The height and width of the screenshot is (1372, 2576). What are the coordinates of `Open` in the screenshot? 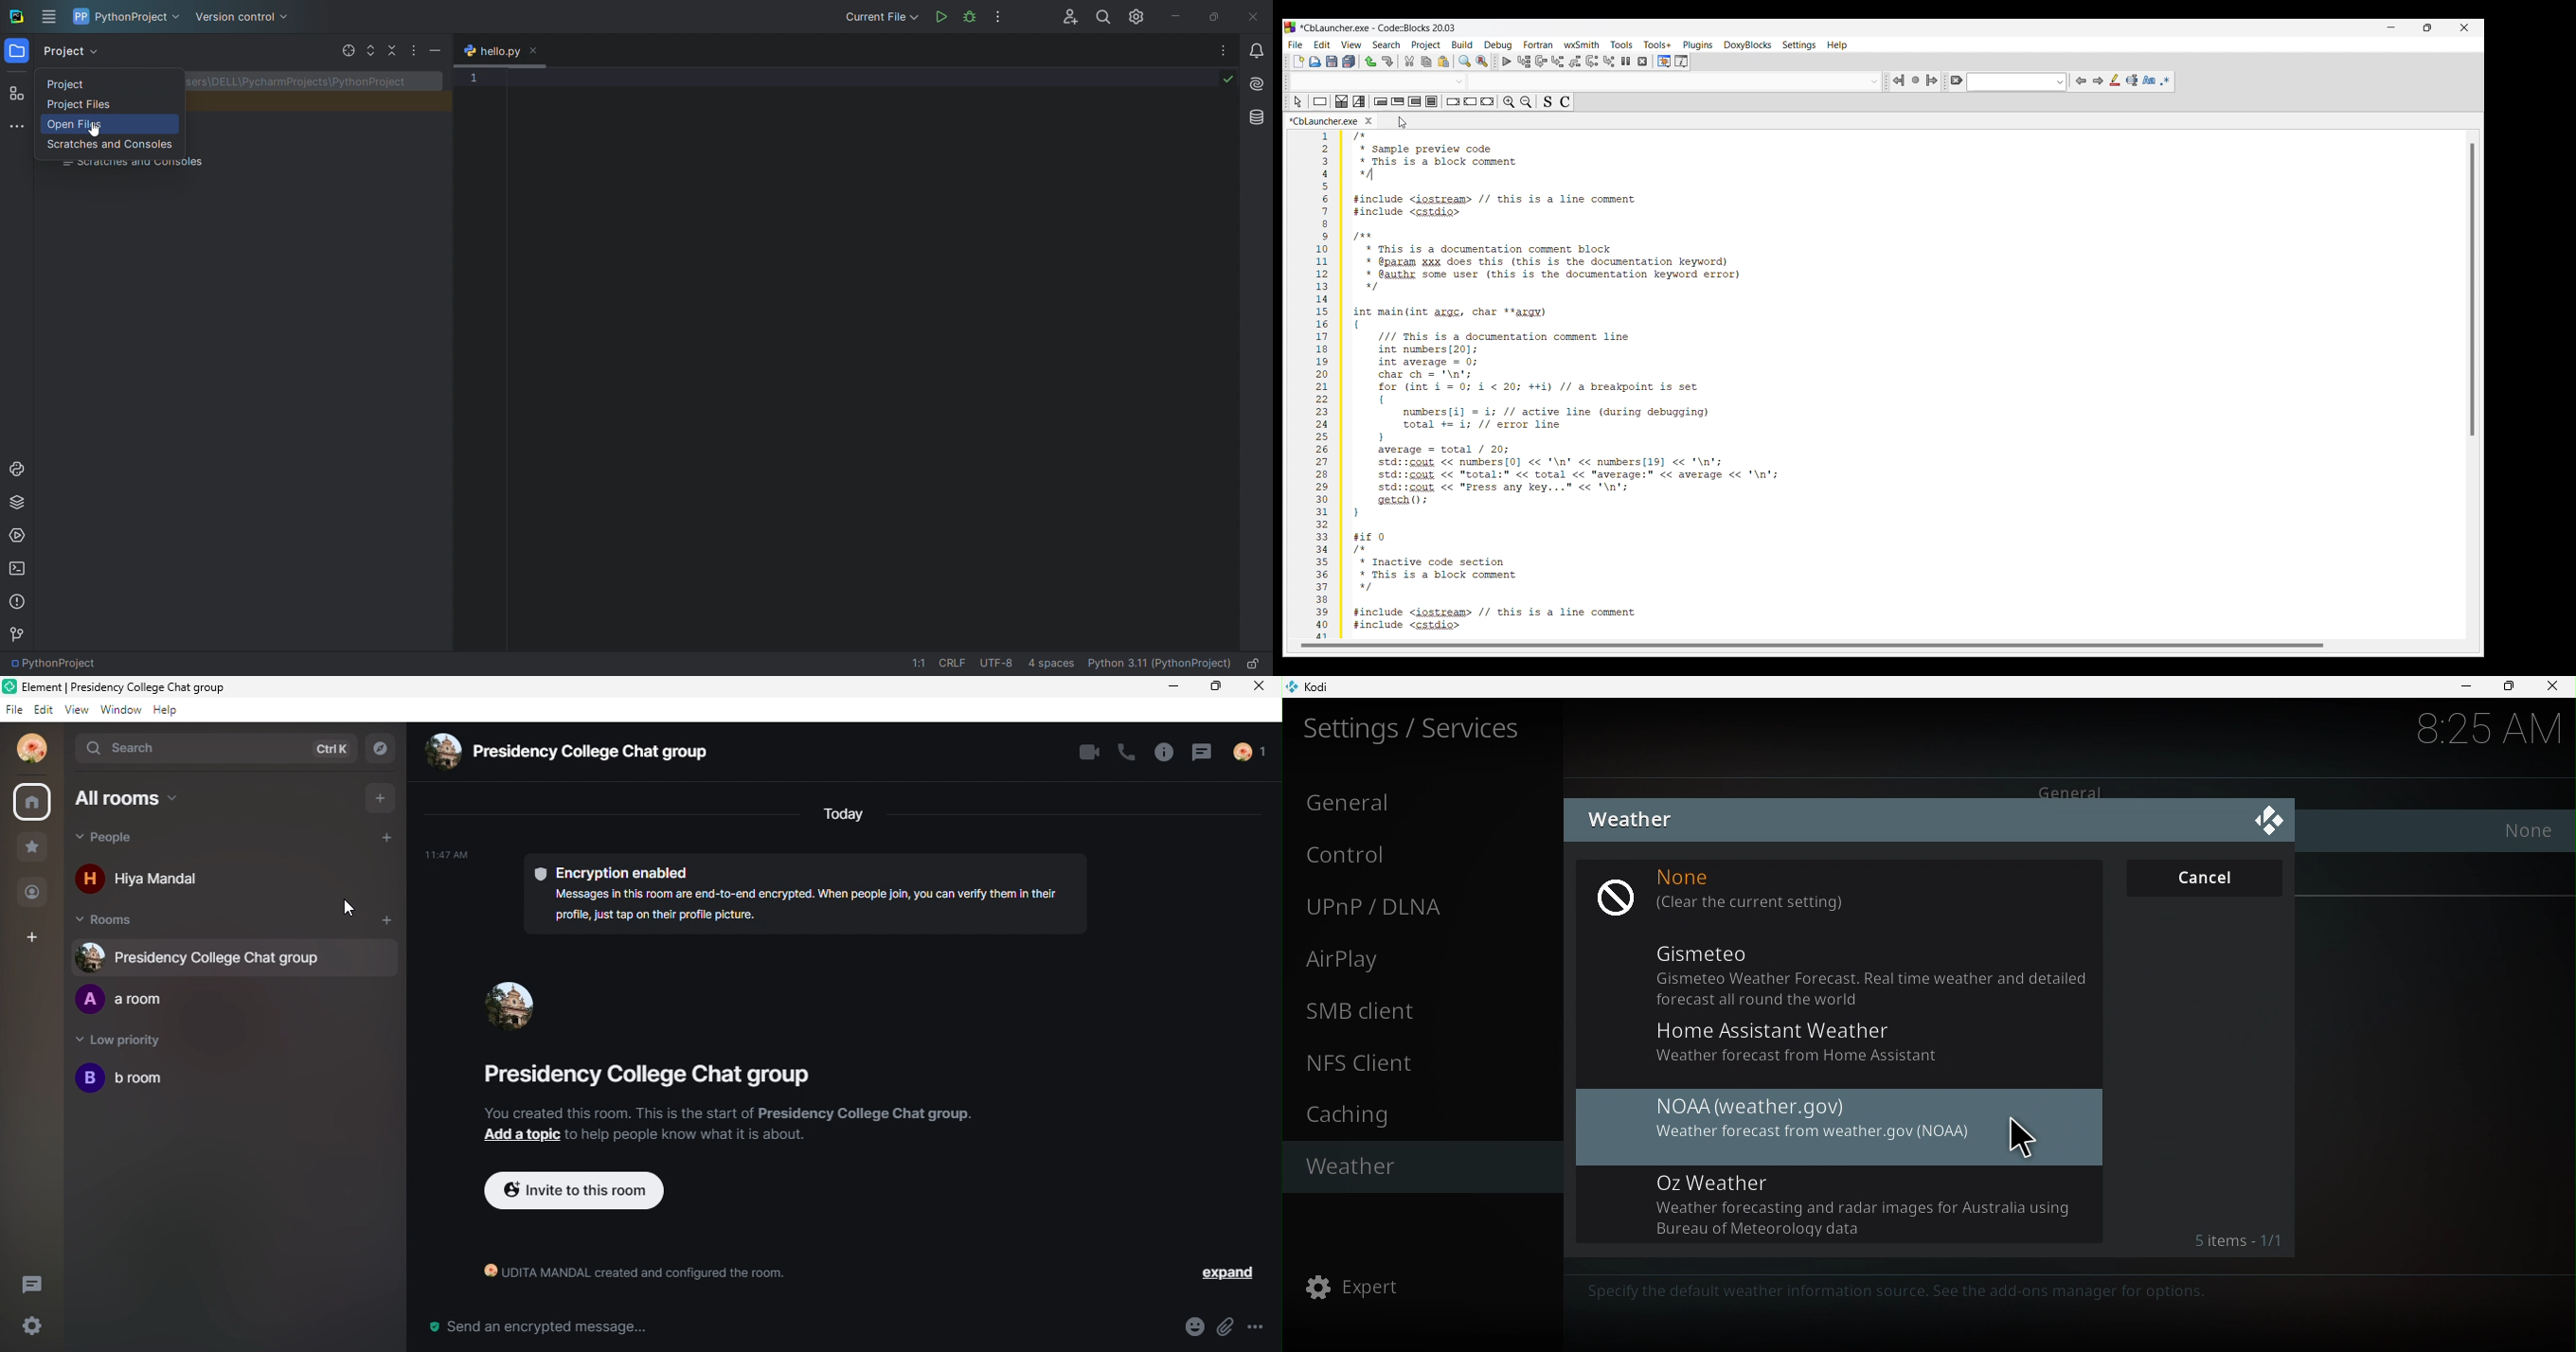 It's located at (1315, 61).